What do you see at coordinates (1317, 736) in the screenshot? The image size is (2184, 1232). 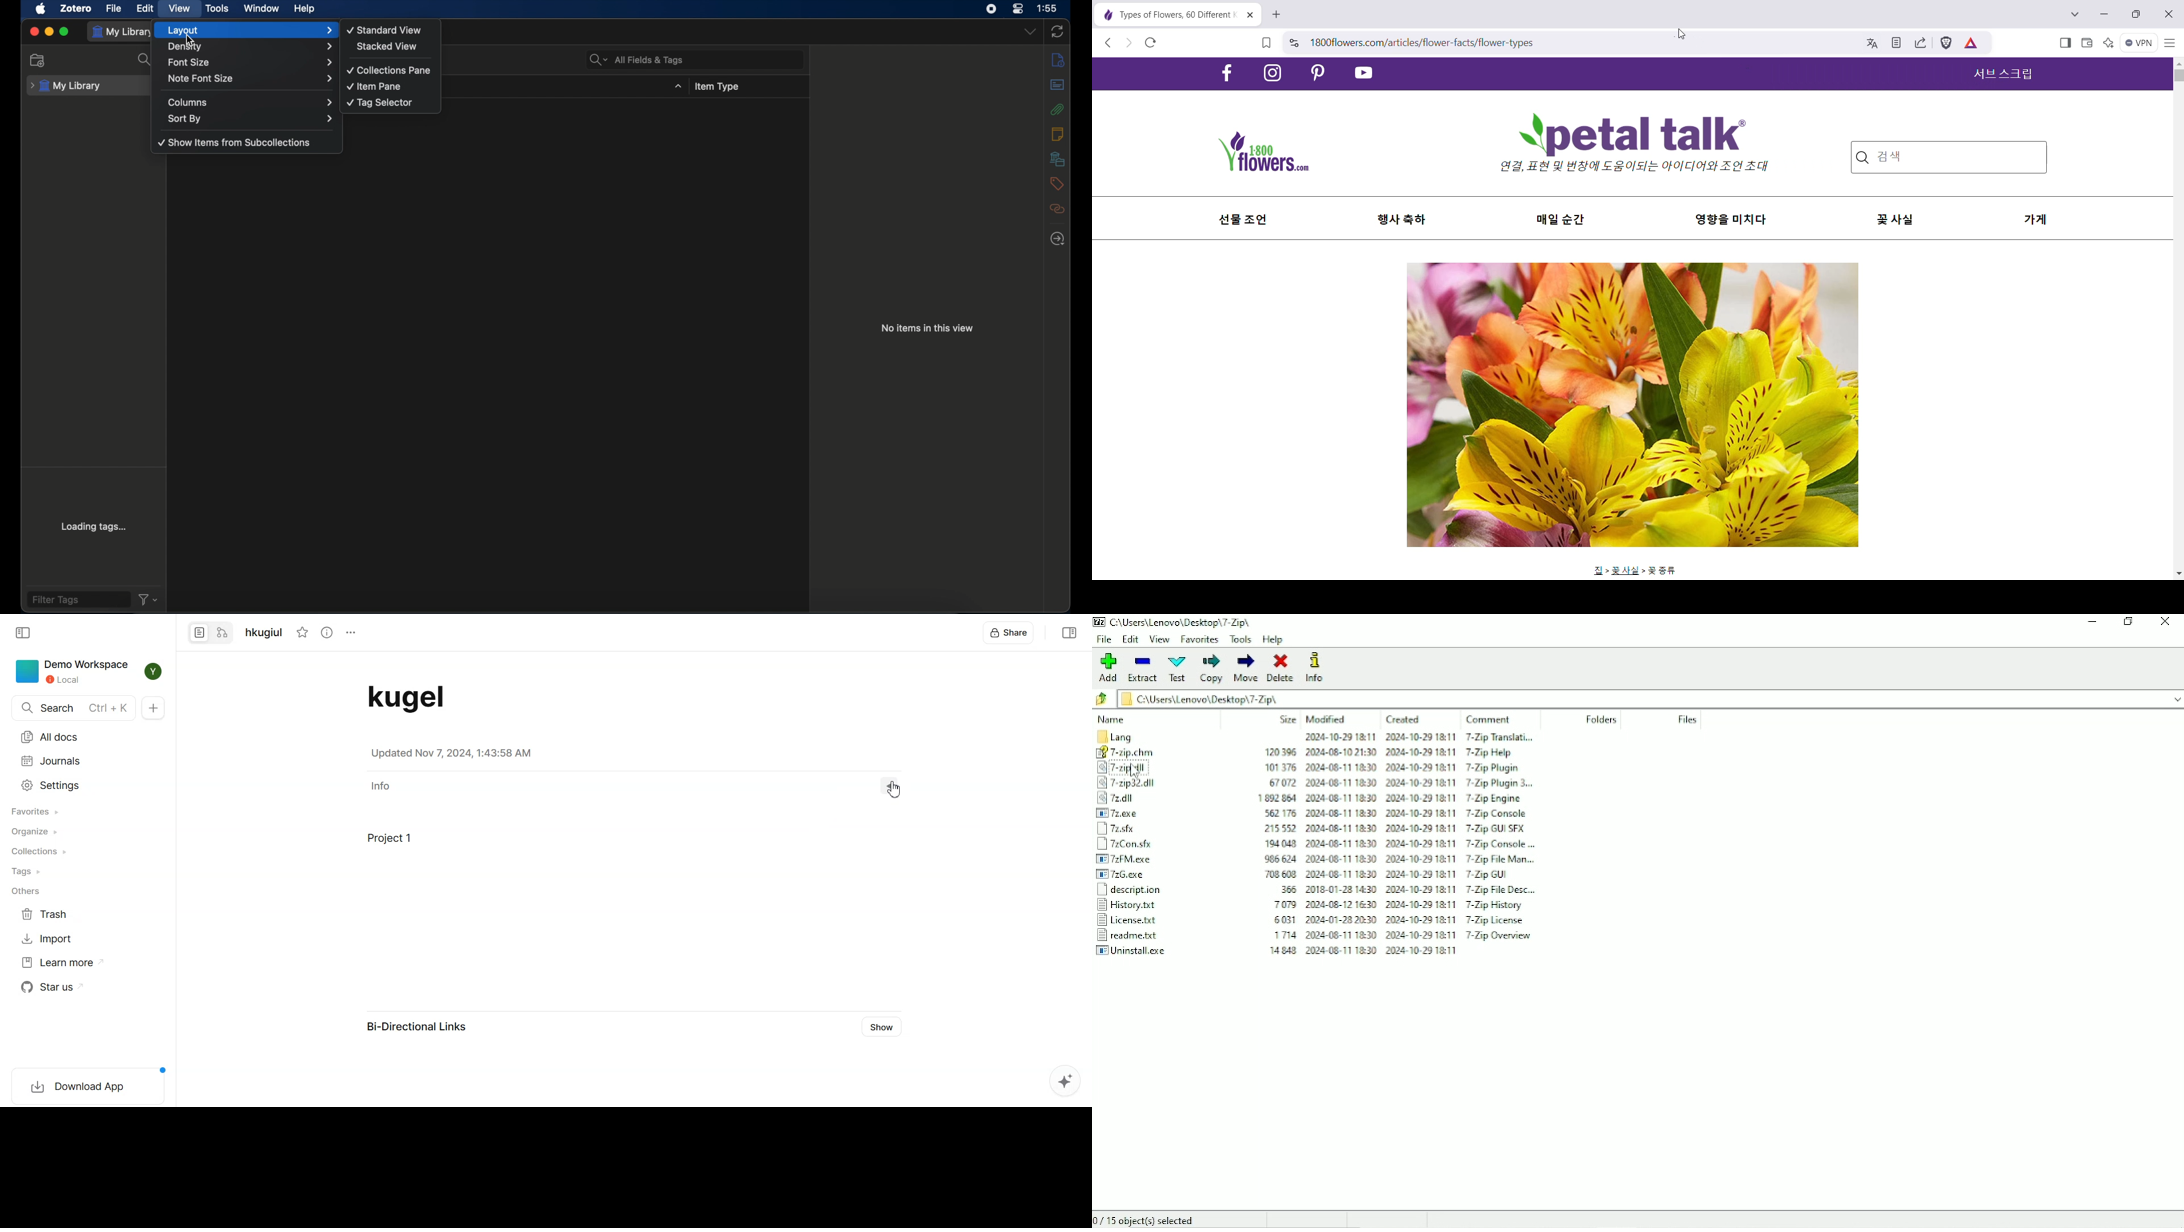 I see `Lang` at bounding box center [1317, 736].